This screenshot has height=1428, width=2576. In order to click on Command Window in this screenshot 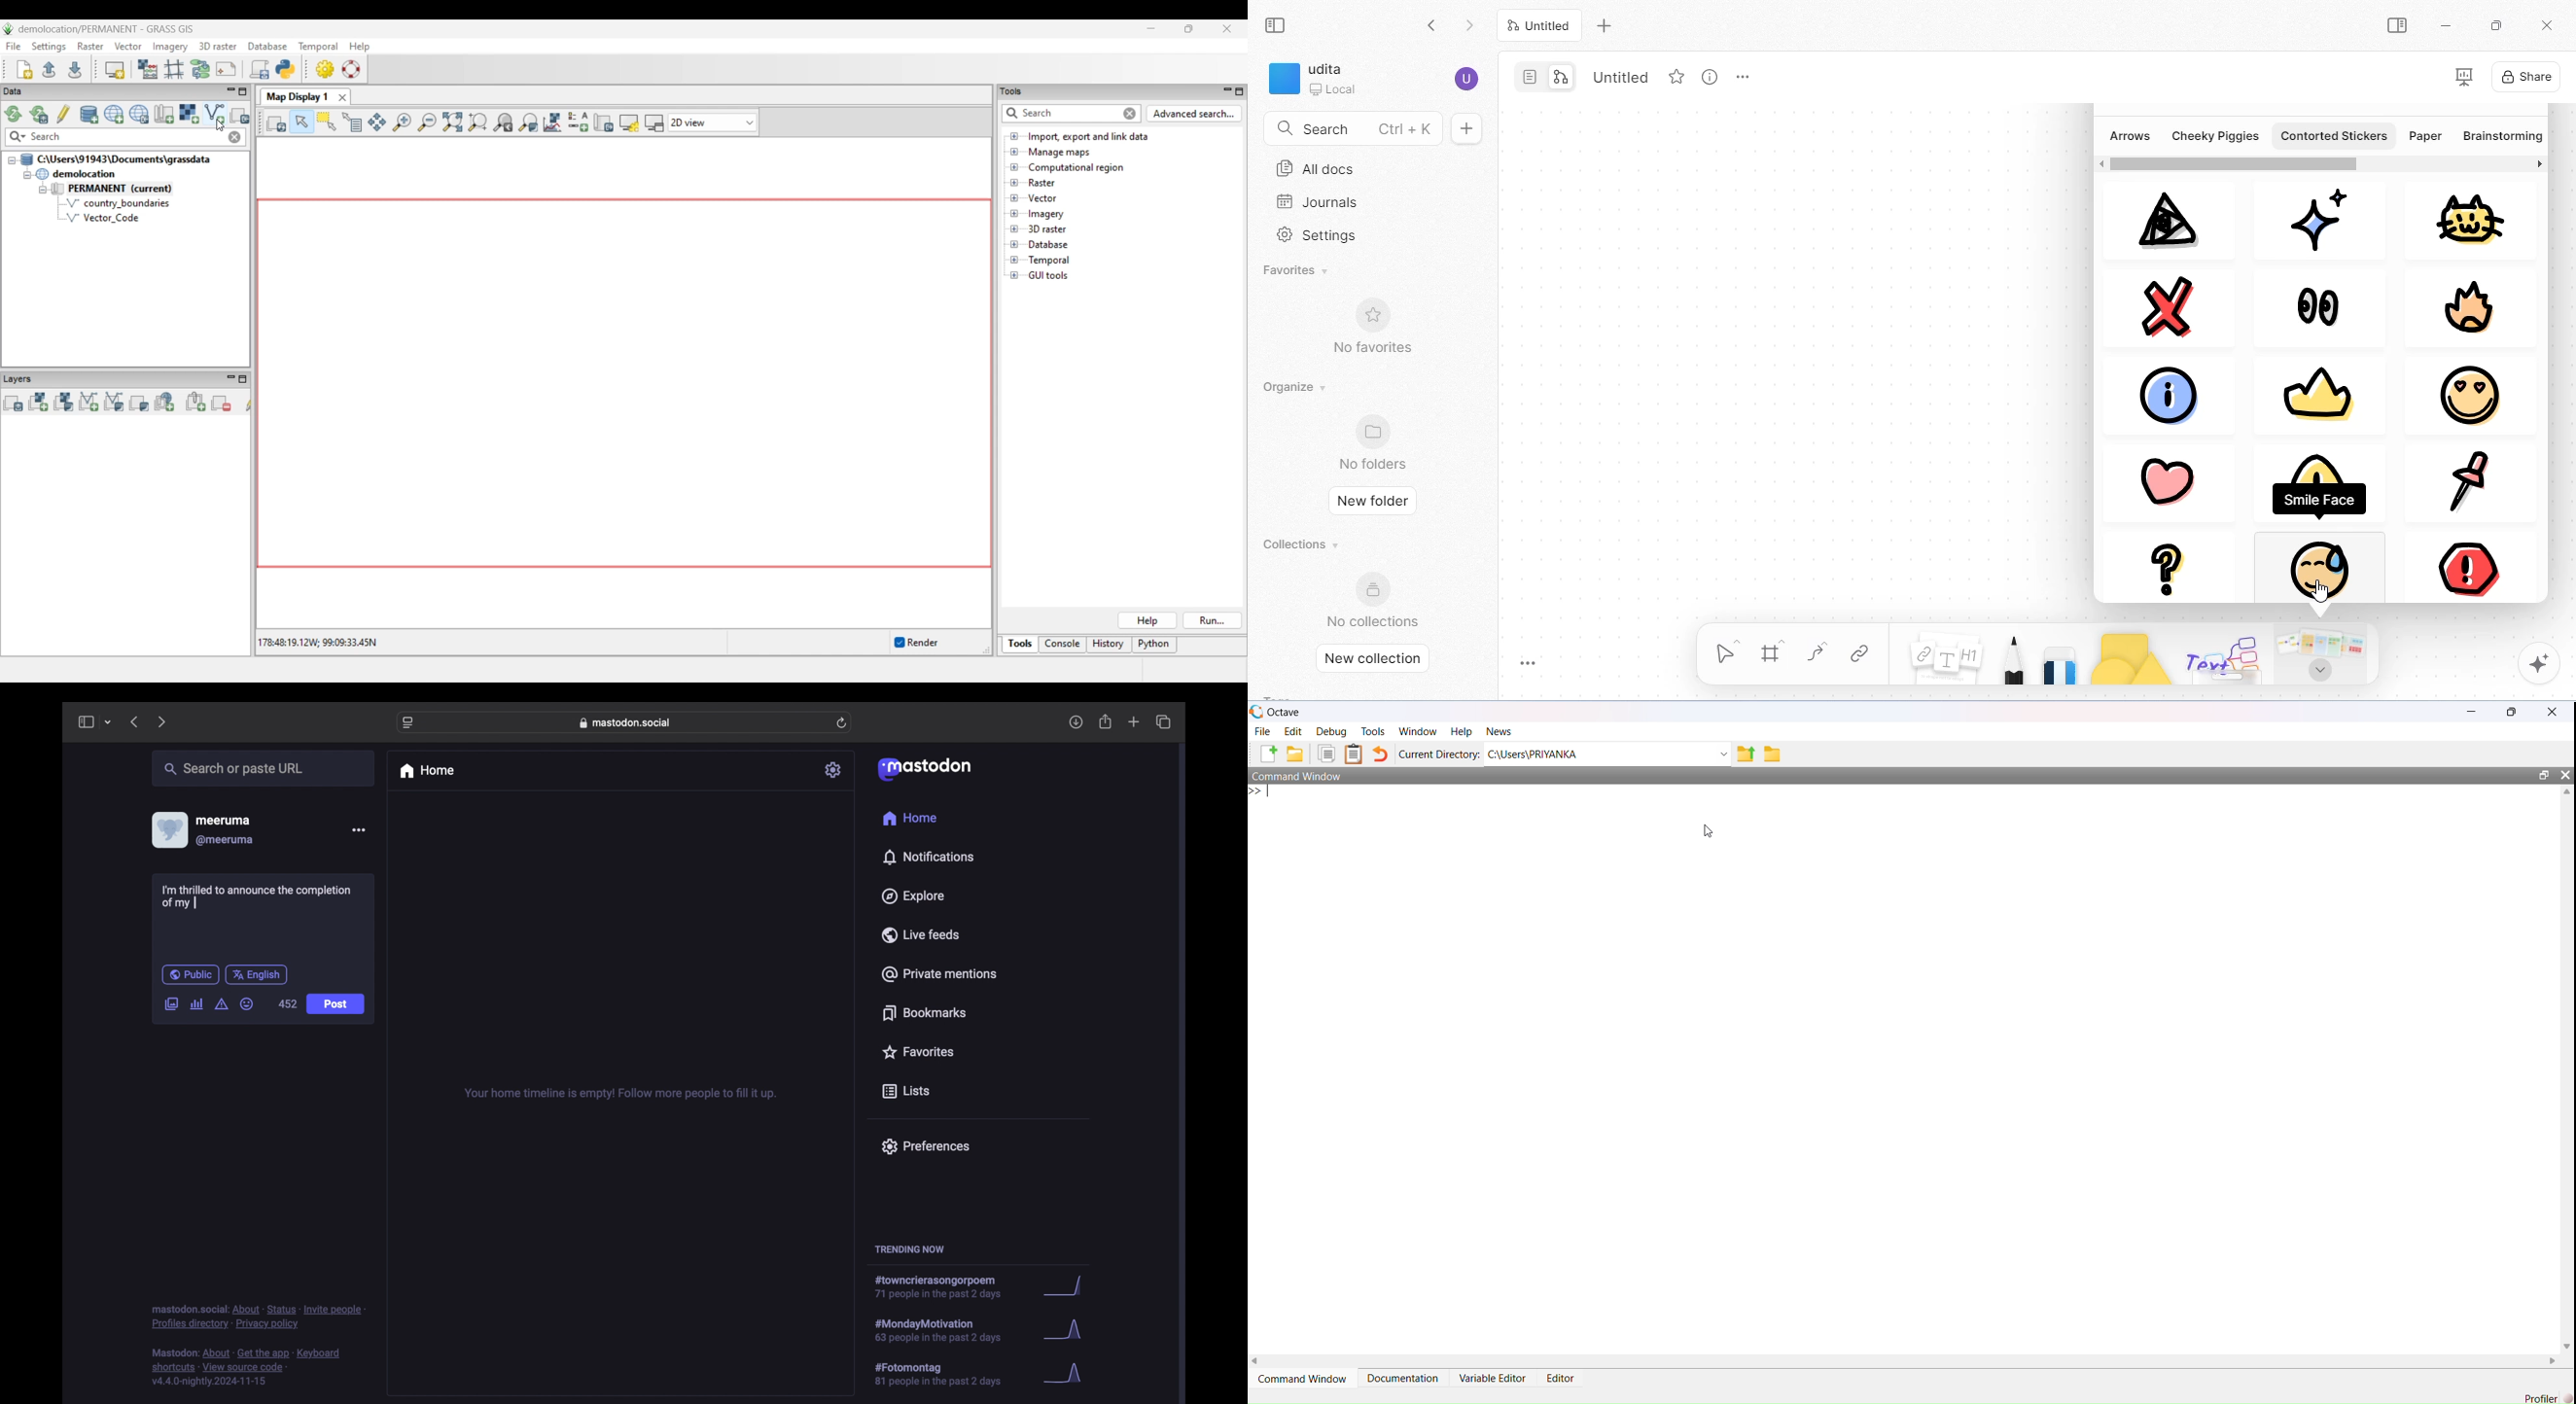, I will do `click(1306, 1379)`.